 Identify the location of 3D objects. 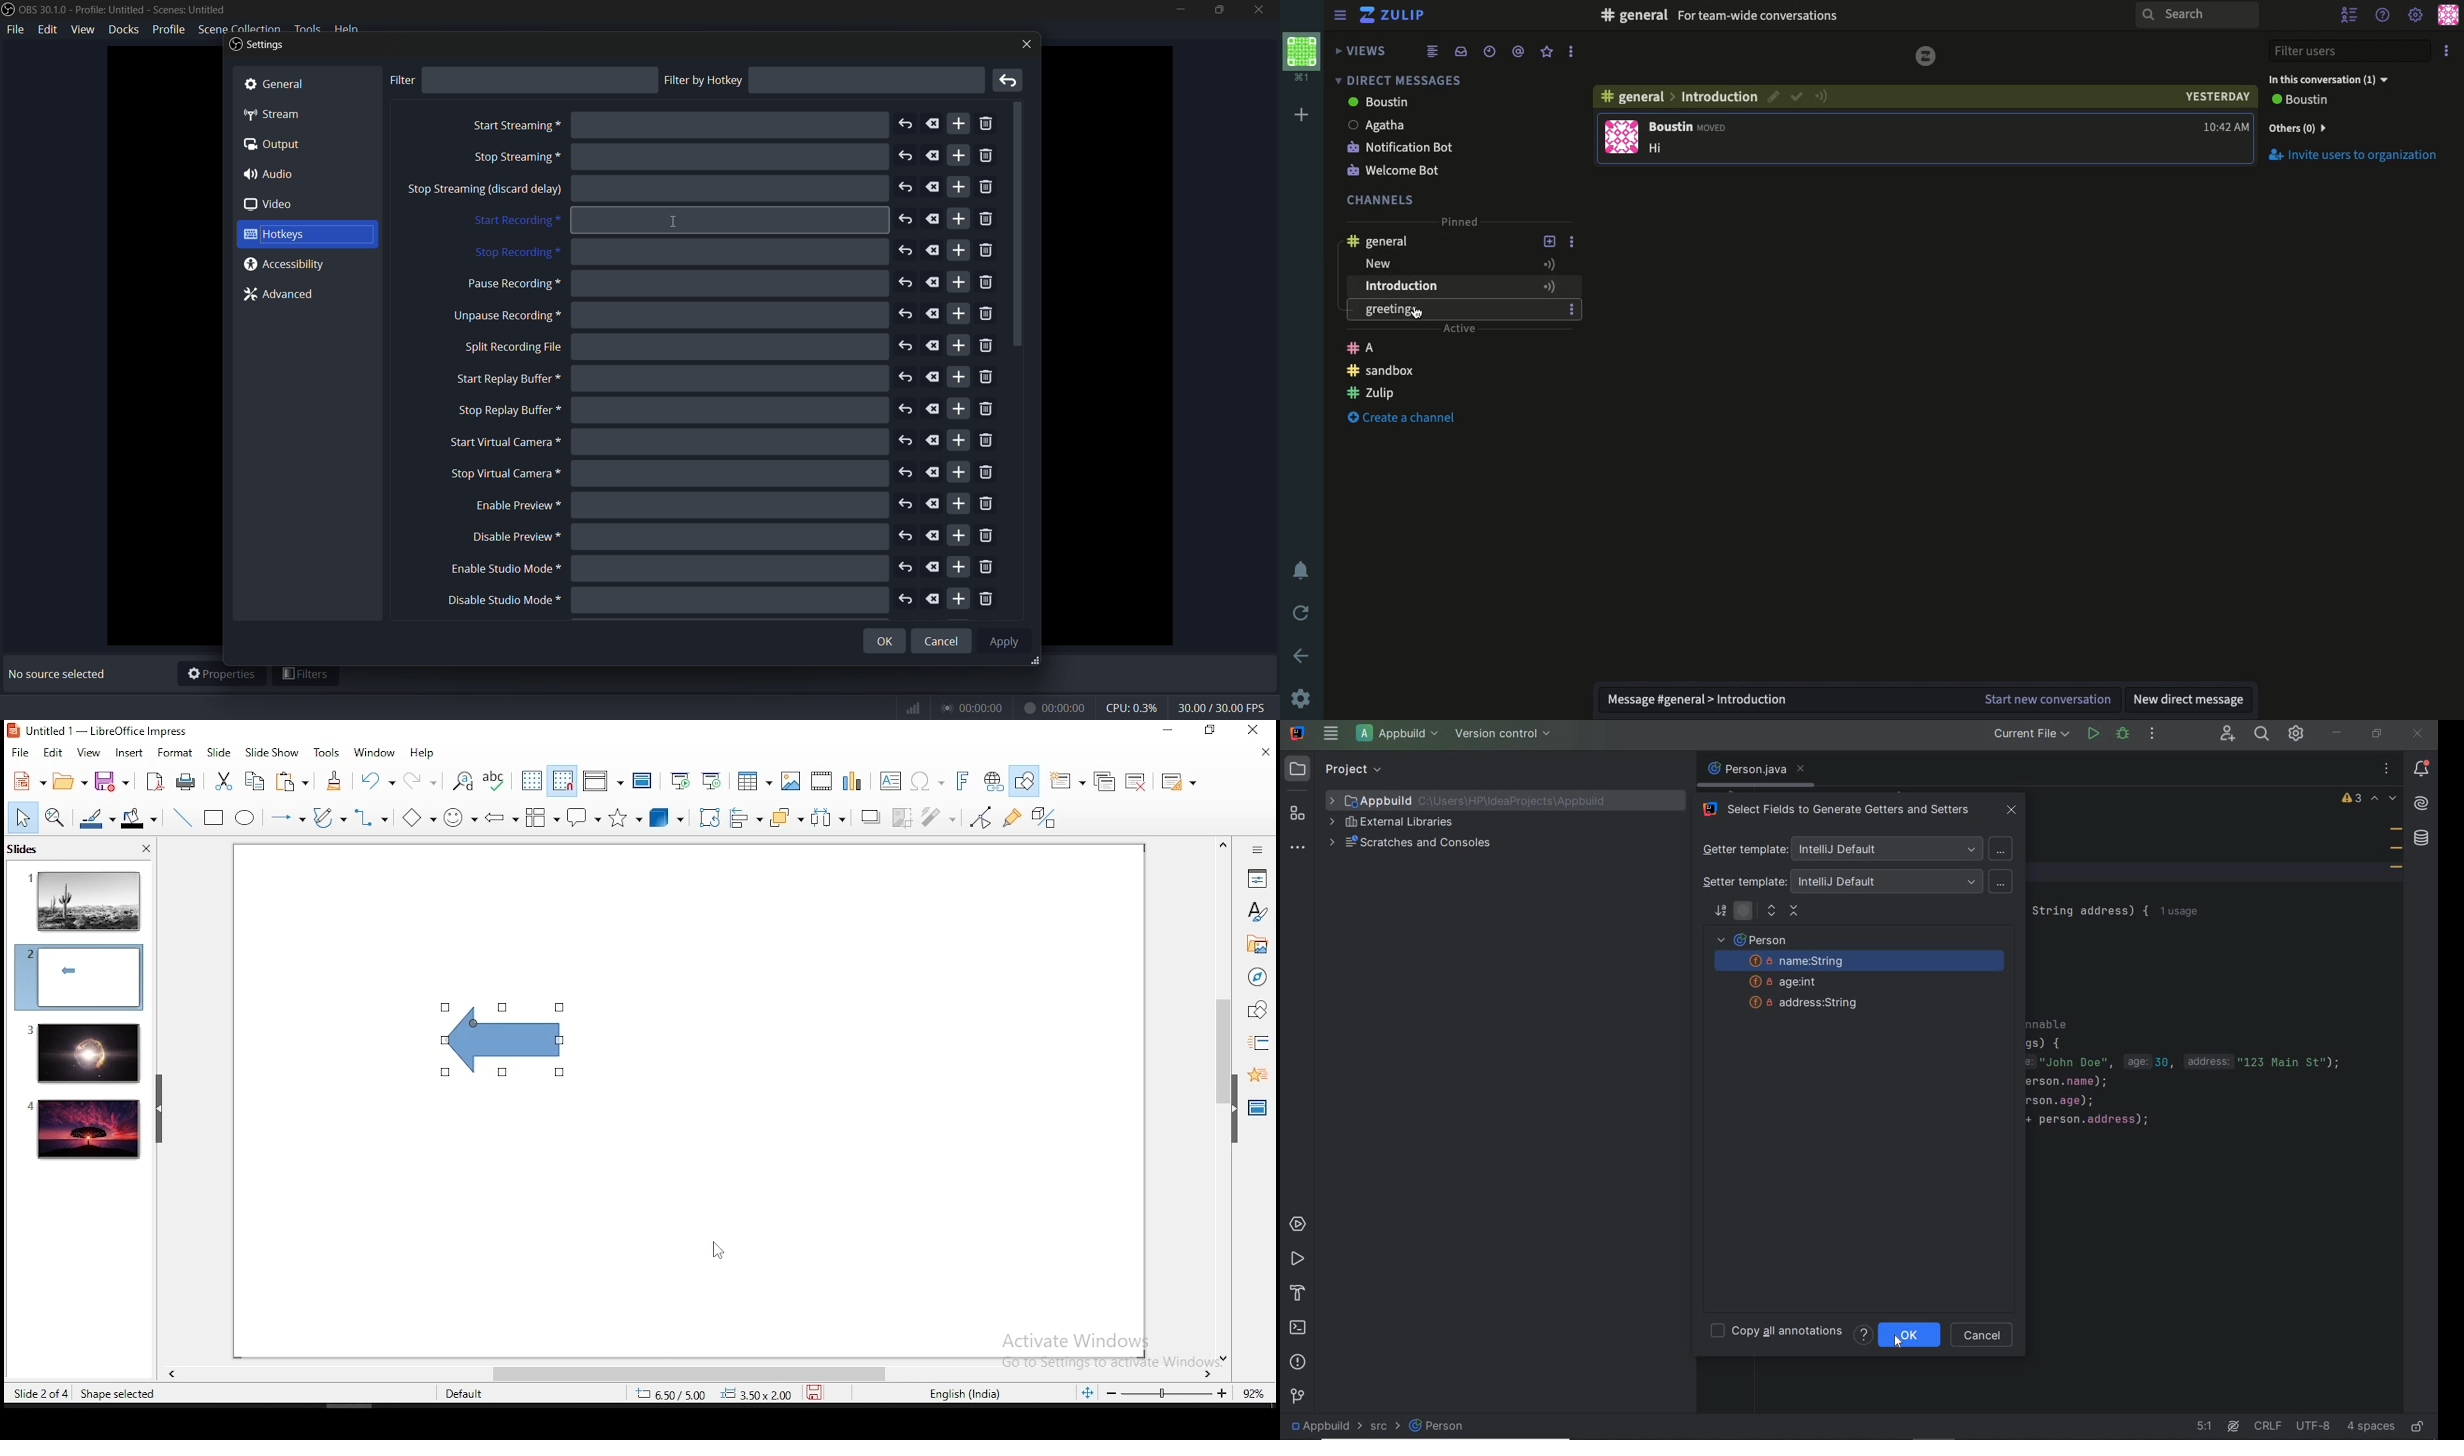
(664, 819).